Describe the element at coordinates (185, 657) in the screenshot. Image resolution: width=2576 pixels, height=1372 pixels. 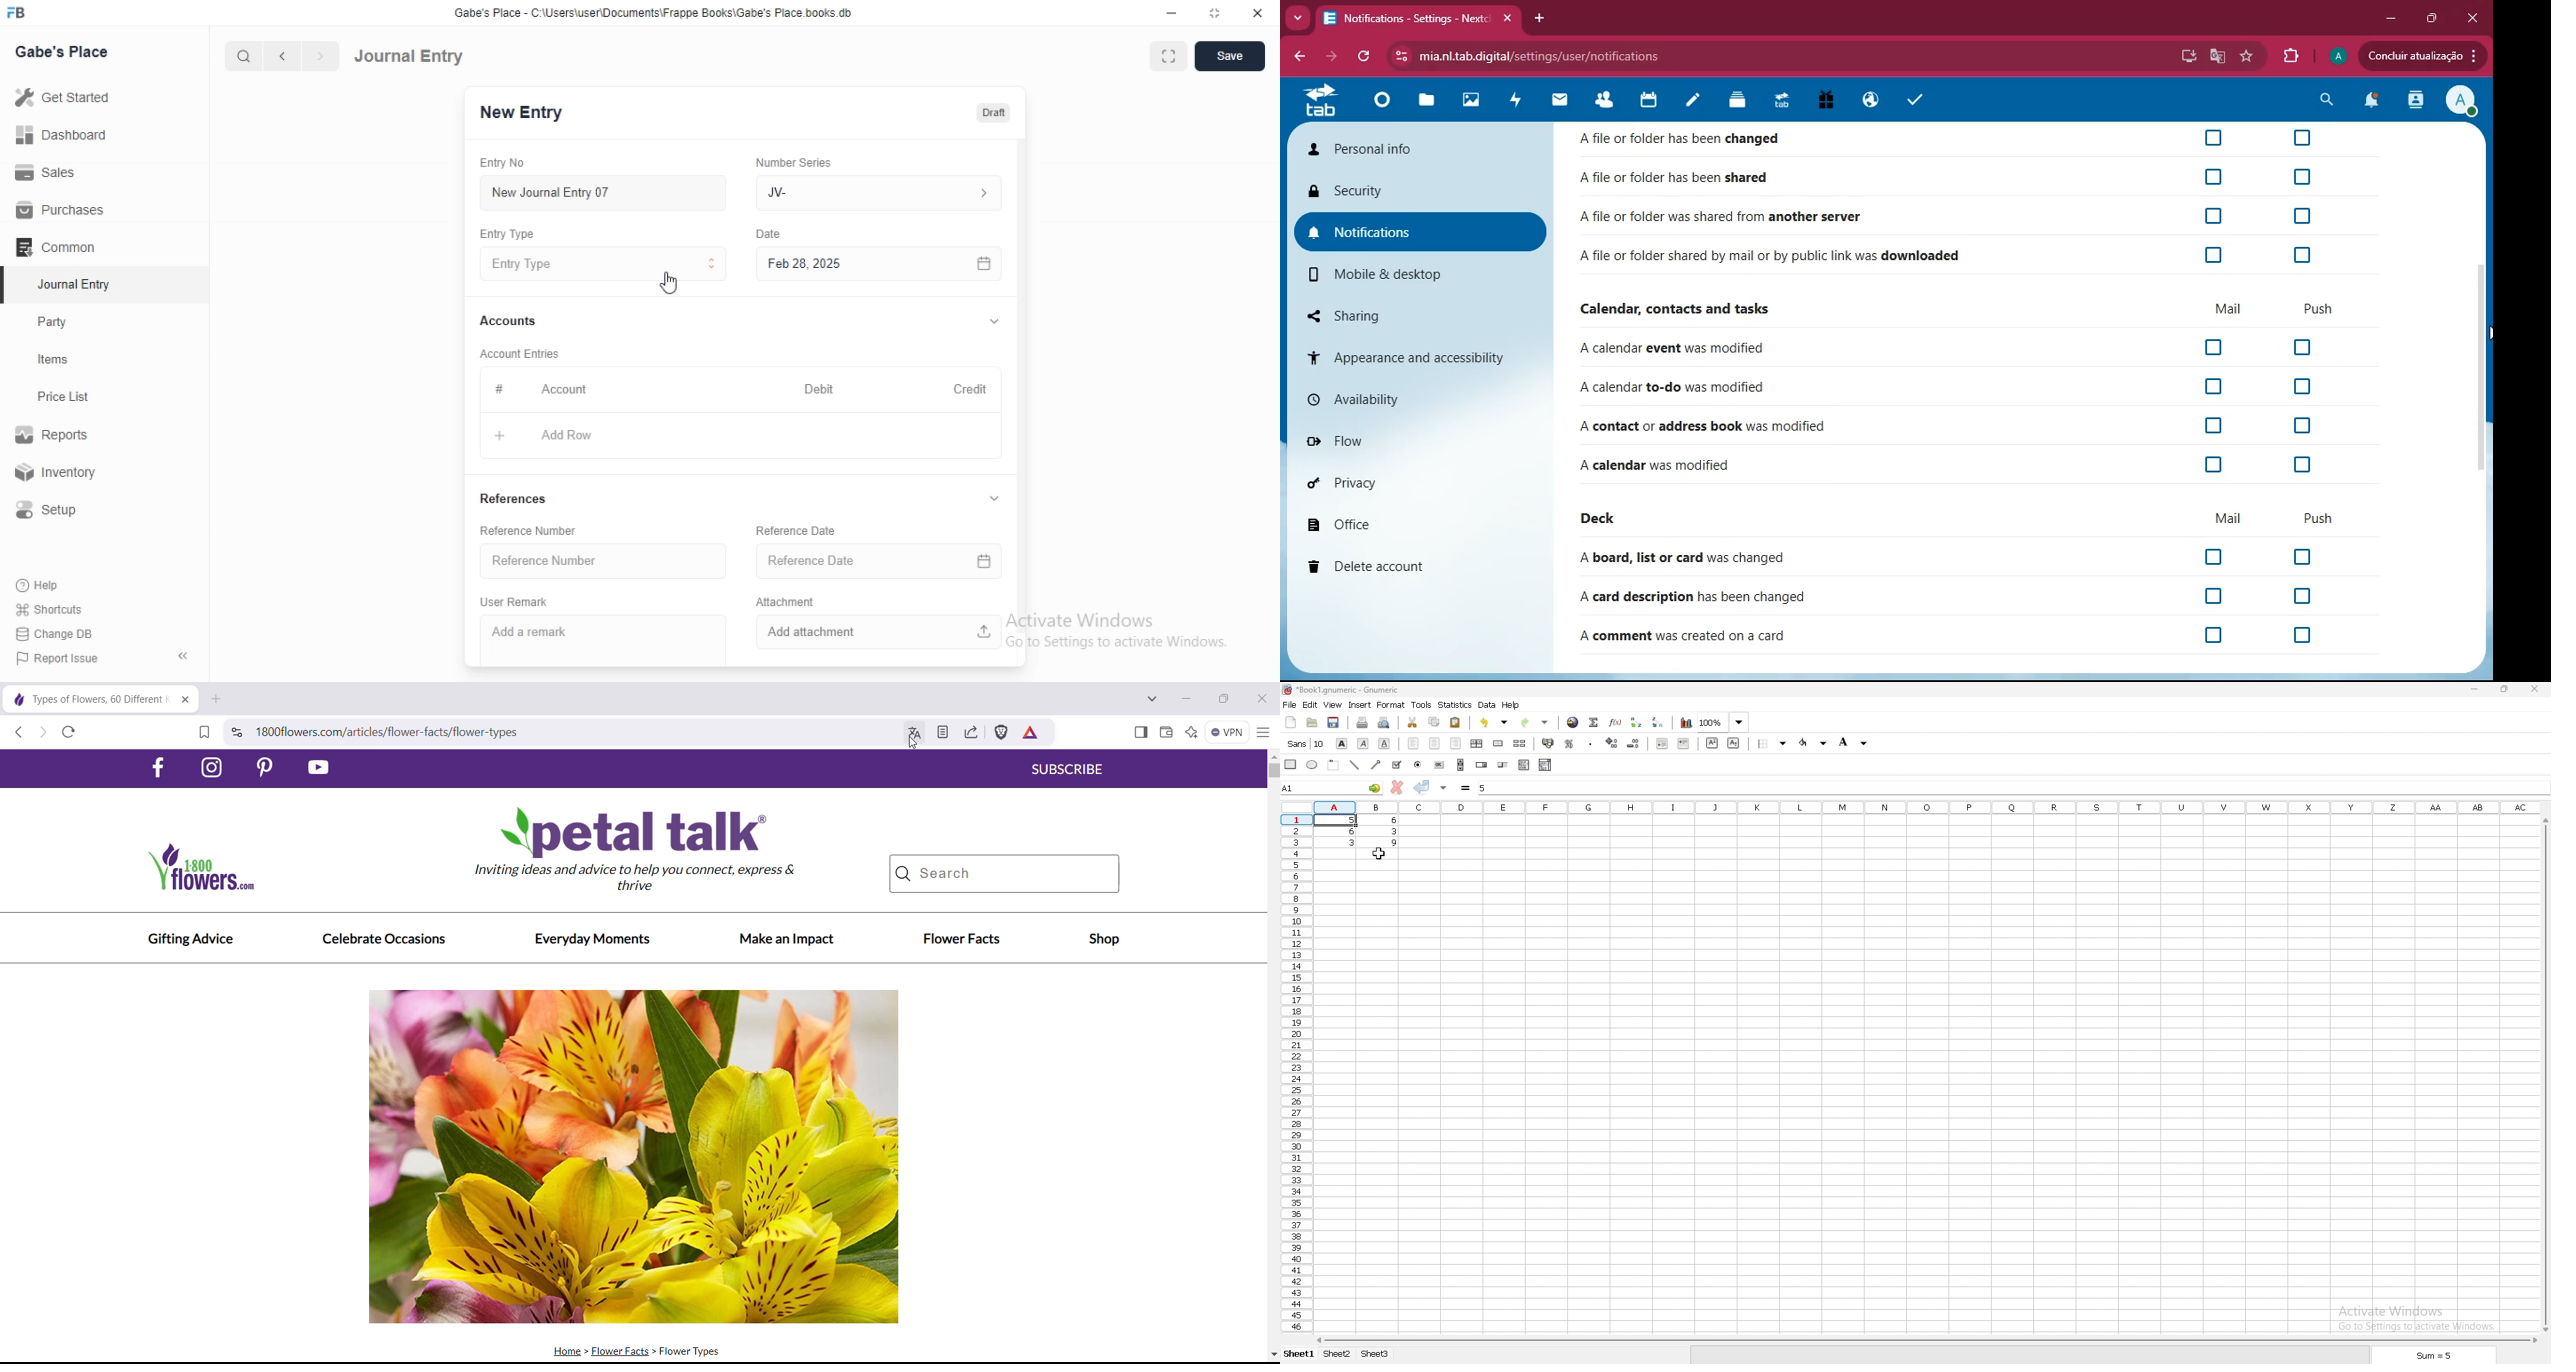
I see `«` at that location.